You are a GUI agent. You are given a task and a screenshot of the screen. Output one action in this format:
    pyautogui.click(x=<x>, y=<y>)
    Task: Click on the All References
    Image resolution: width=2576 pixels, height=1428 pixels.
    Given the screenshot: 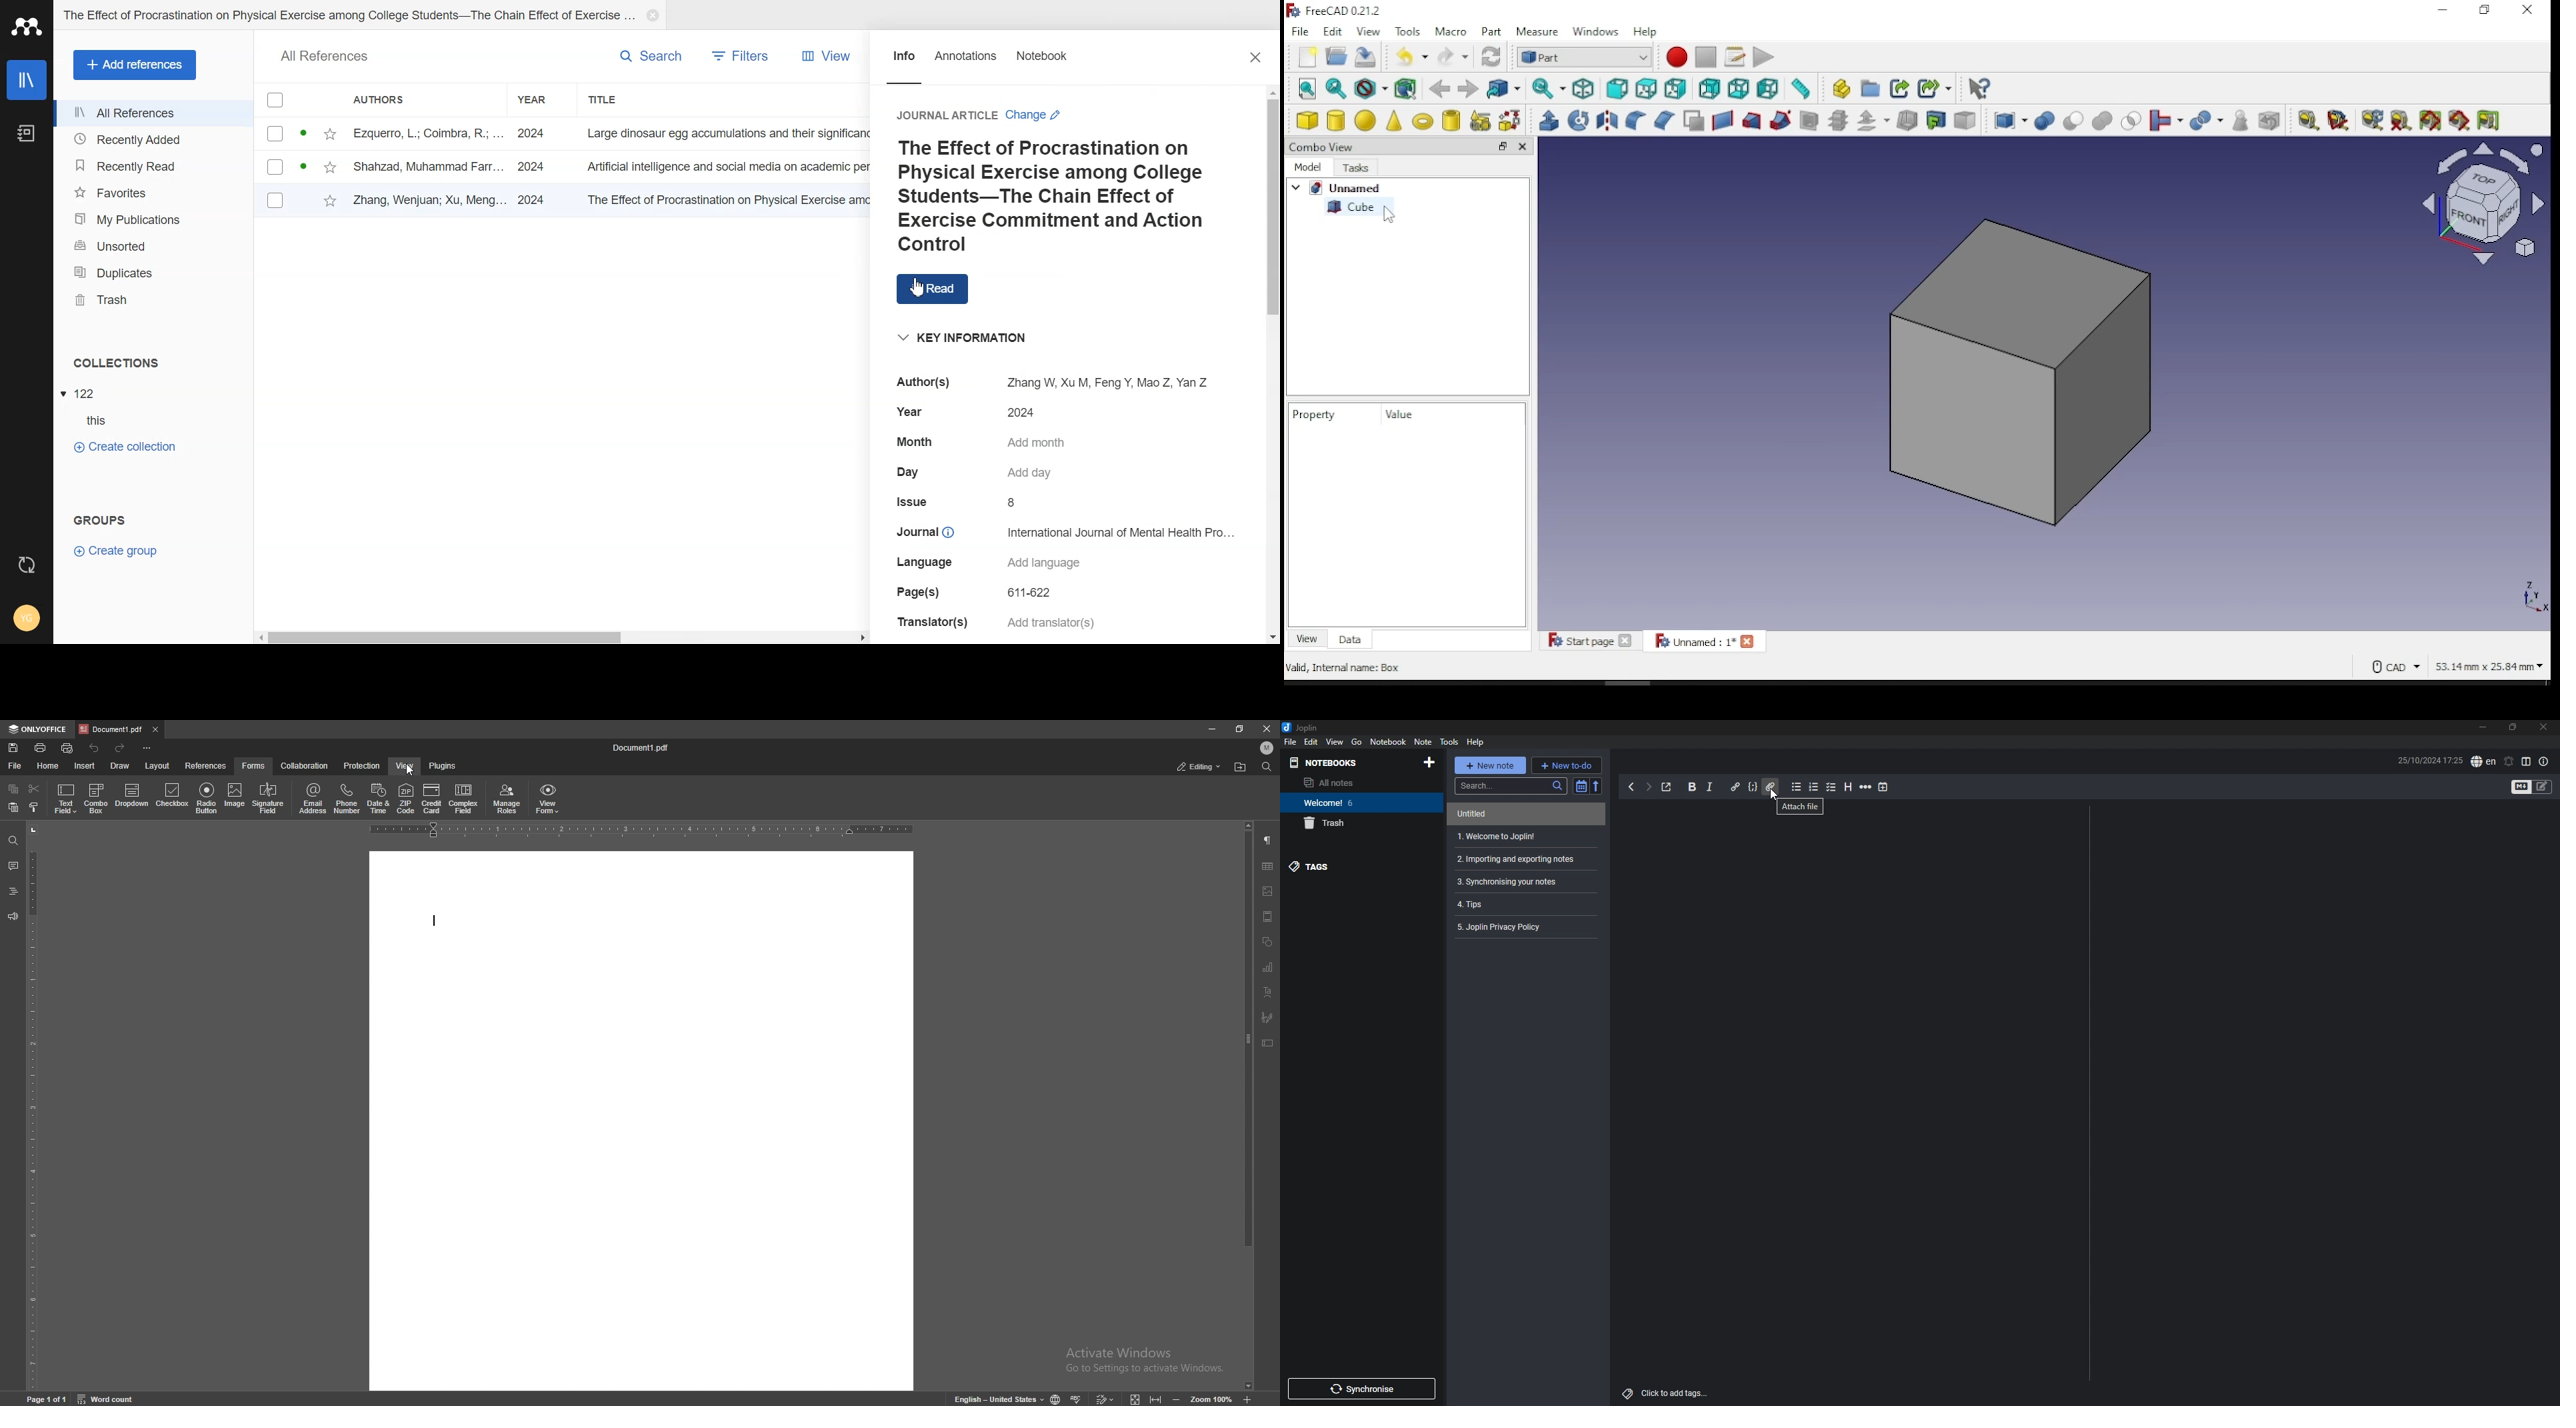 What is the action you would take?
    pyautogui.click(x=154, y=113)
    